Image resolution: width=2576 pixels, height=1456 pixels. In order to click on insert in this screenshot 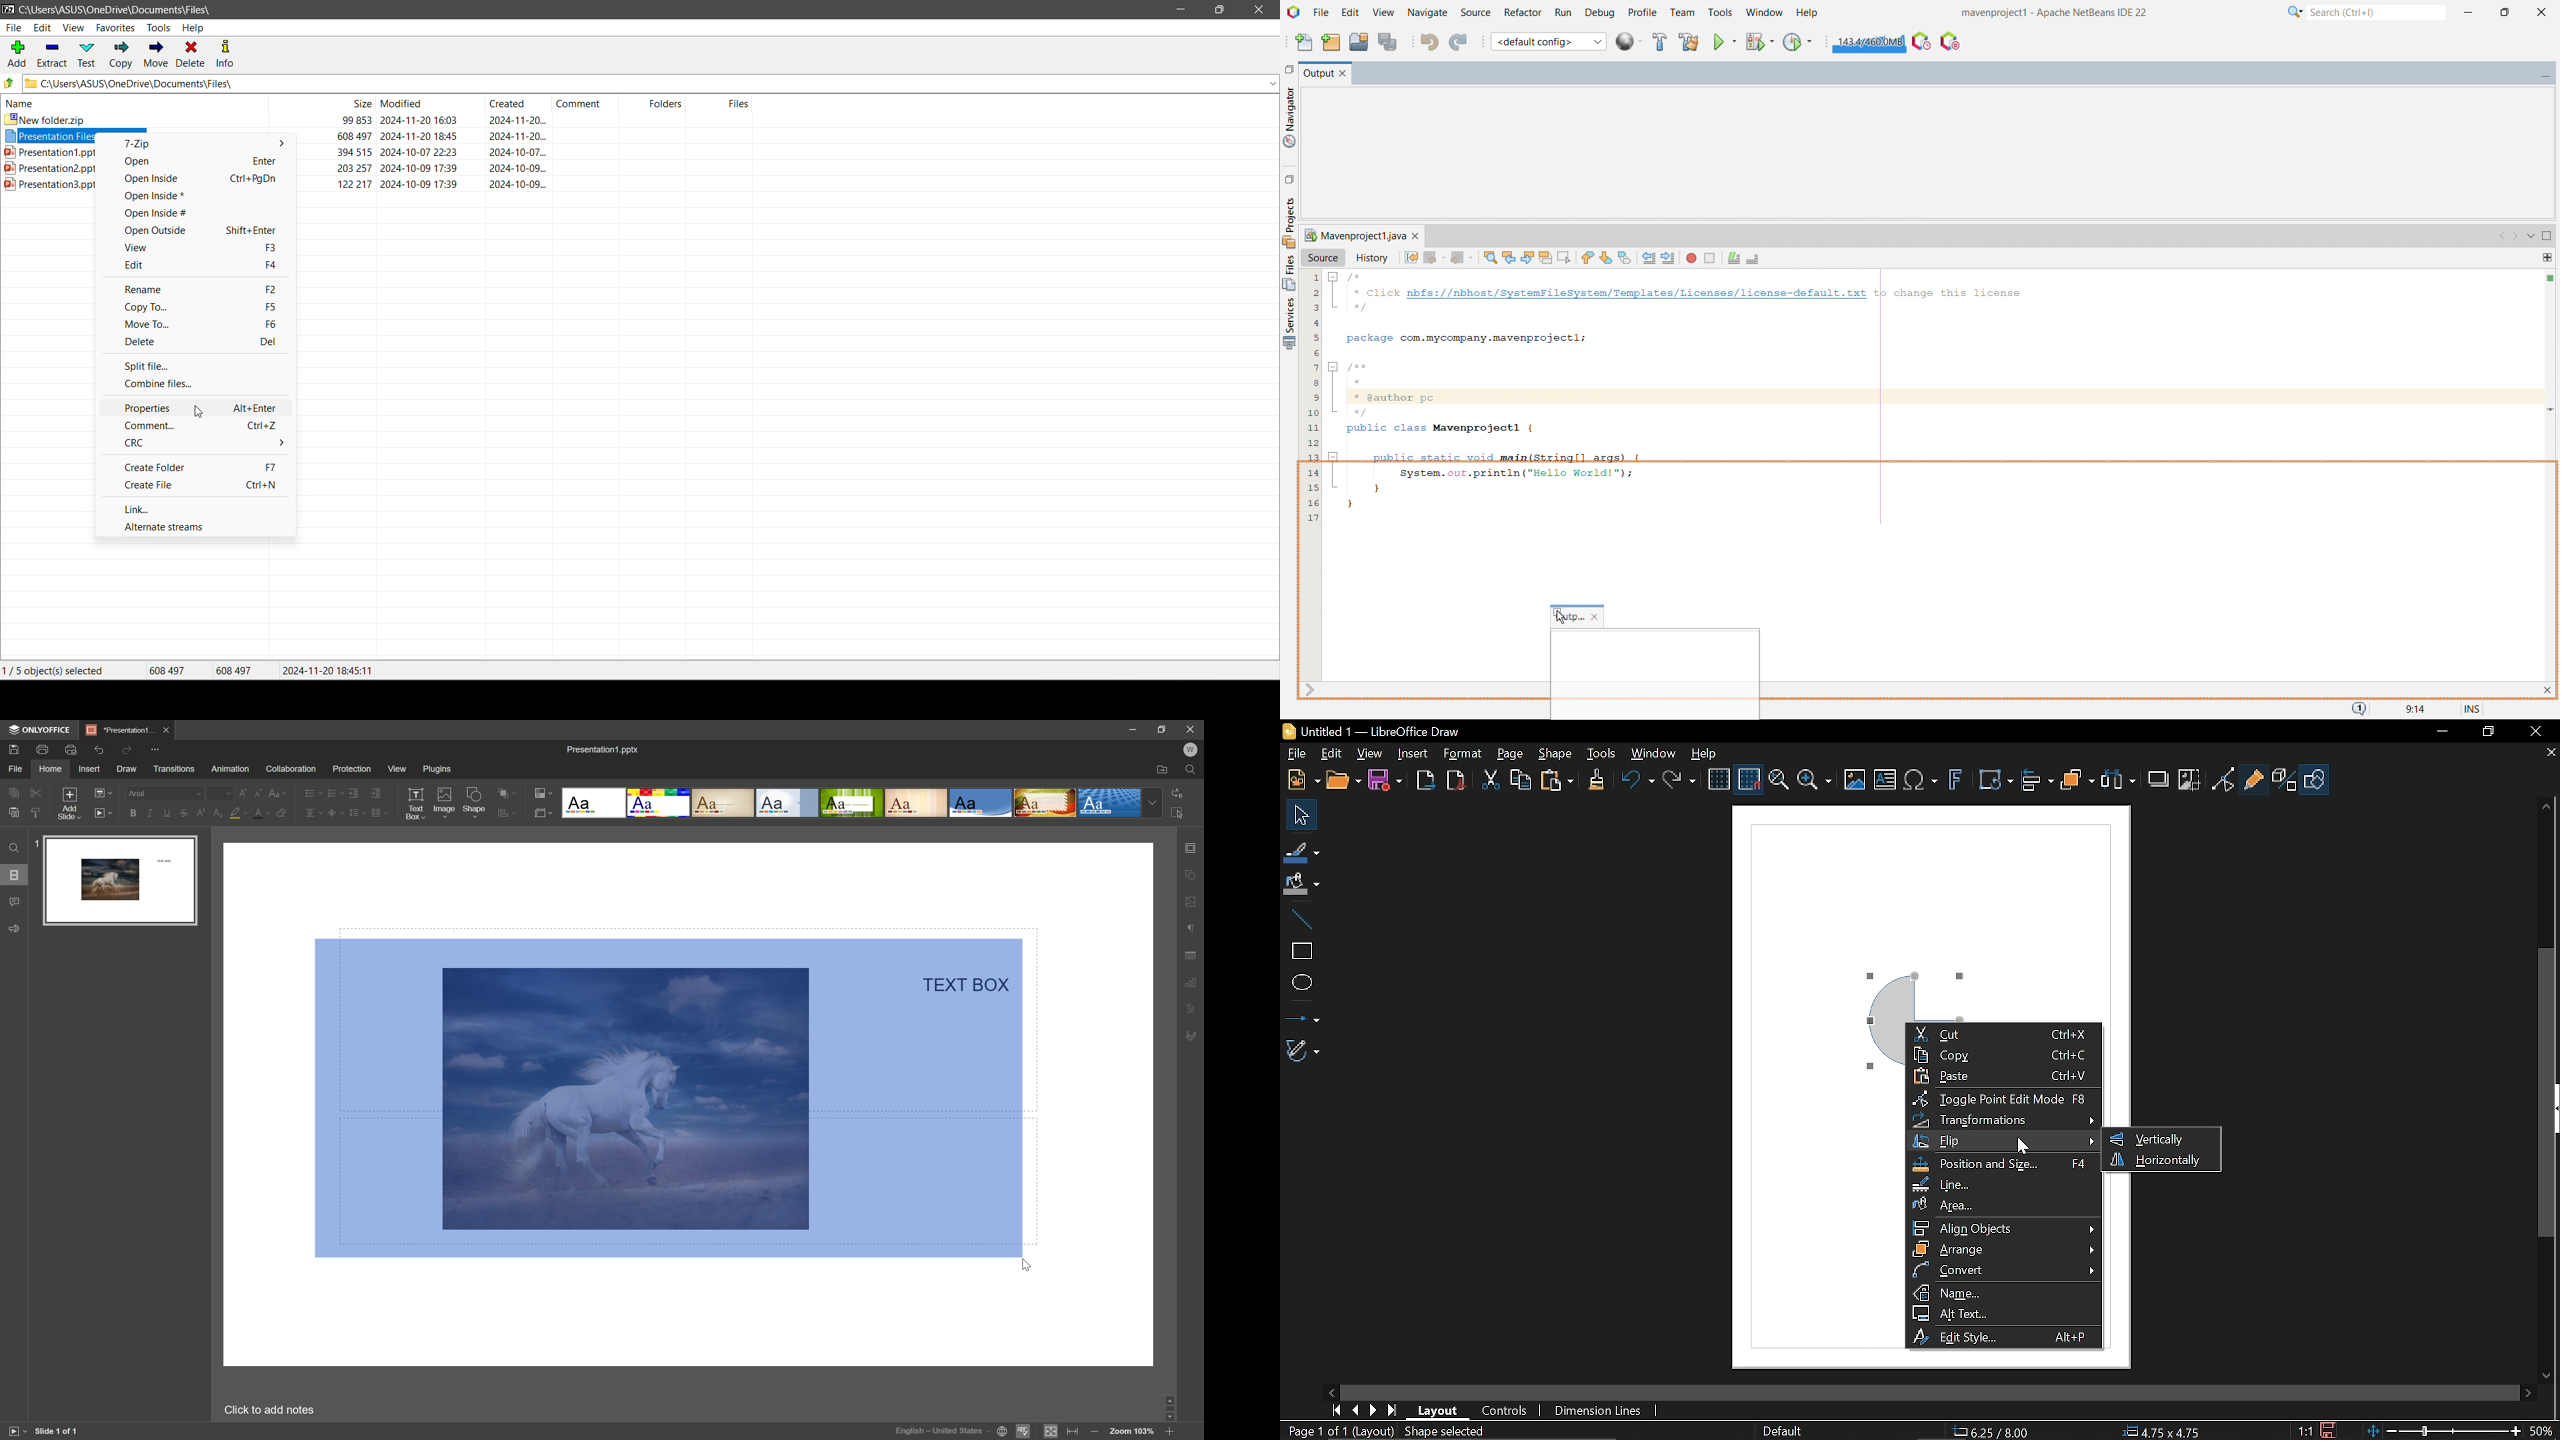, I will do `click(91, 769)`.